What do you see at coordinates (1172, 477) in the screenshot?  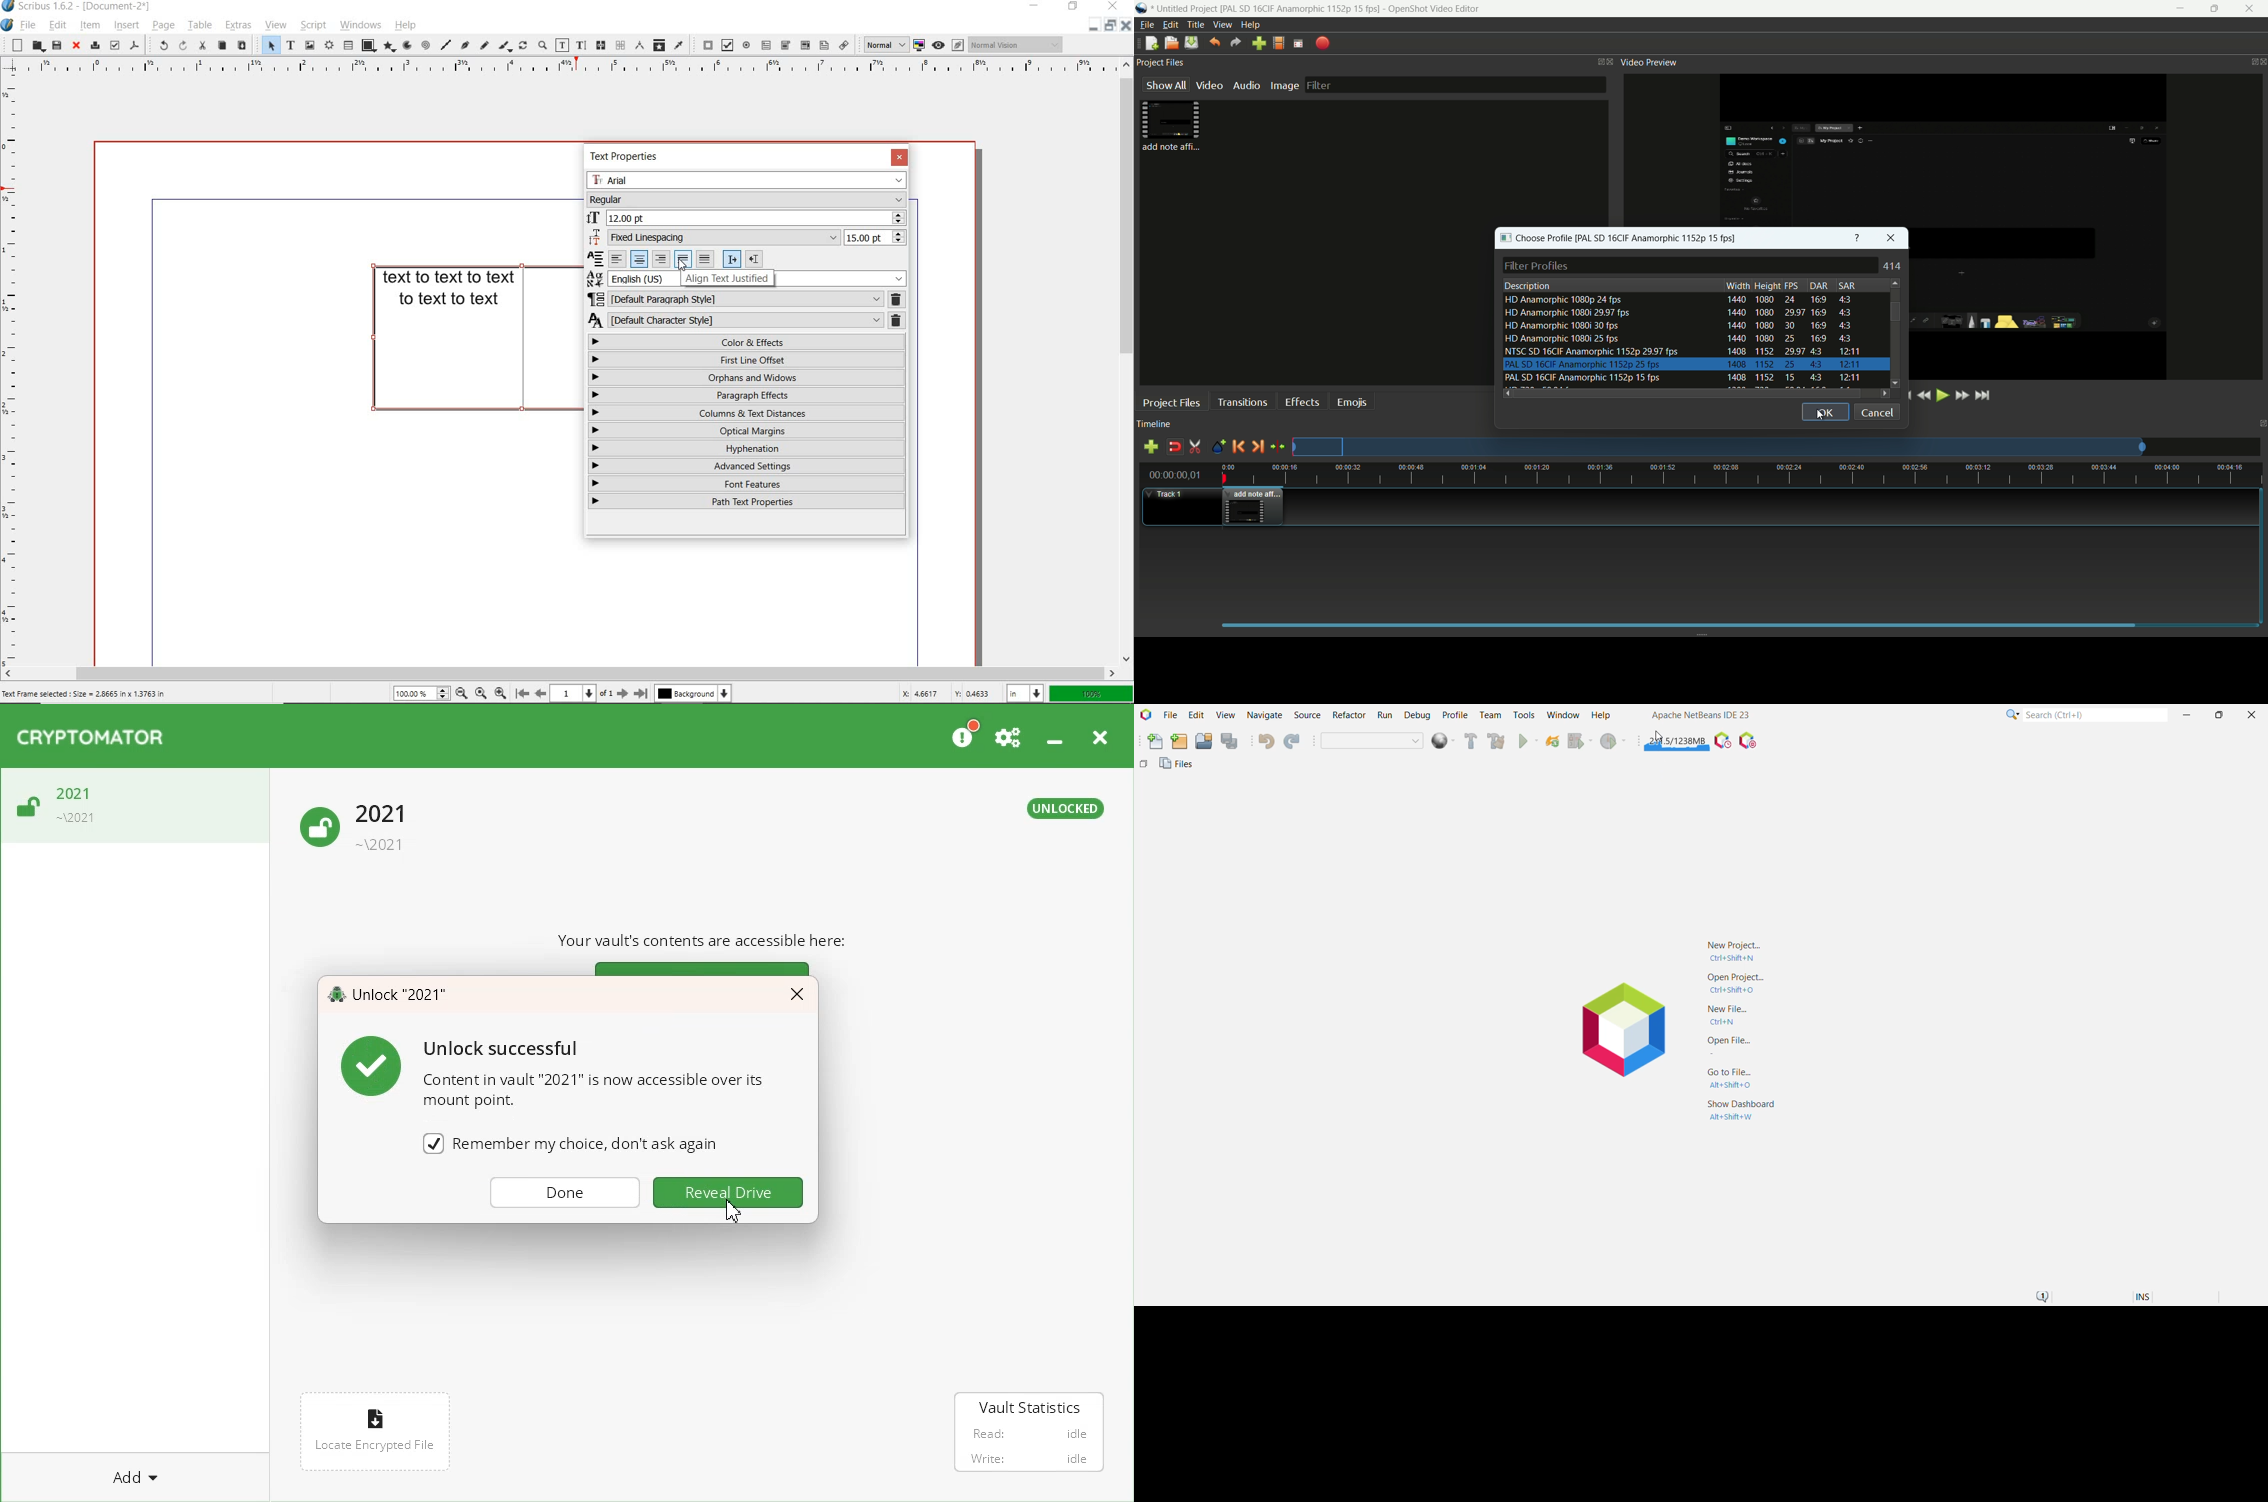 I see `current time` at bounding box center [1172, 477].